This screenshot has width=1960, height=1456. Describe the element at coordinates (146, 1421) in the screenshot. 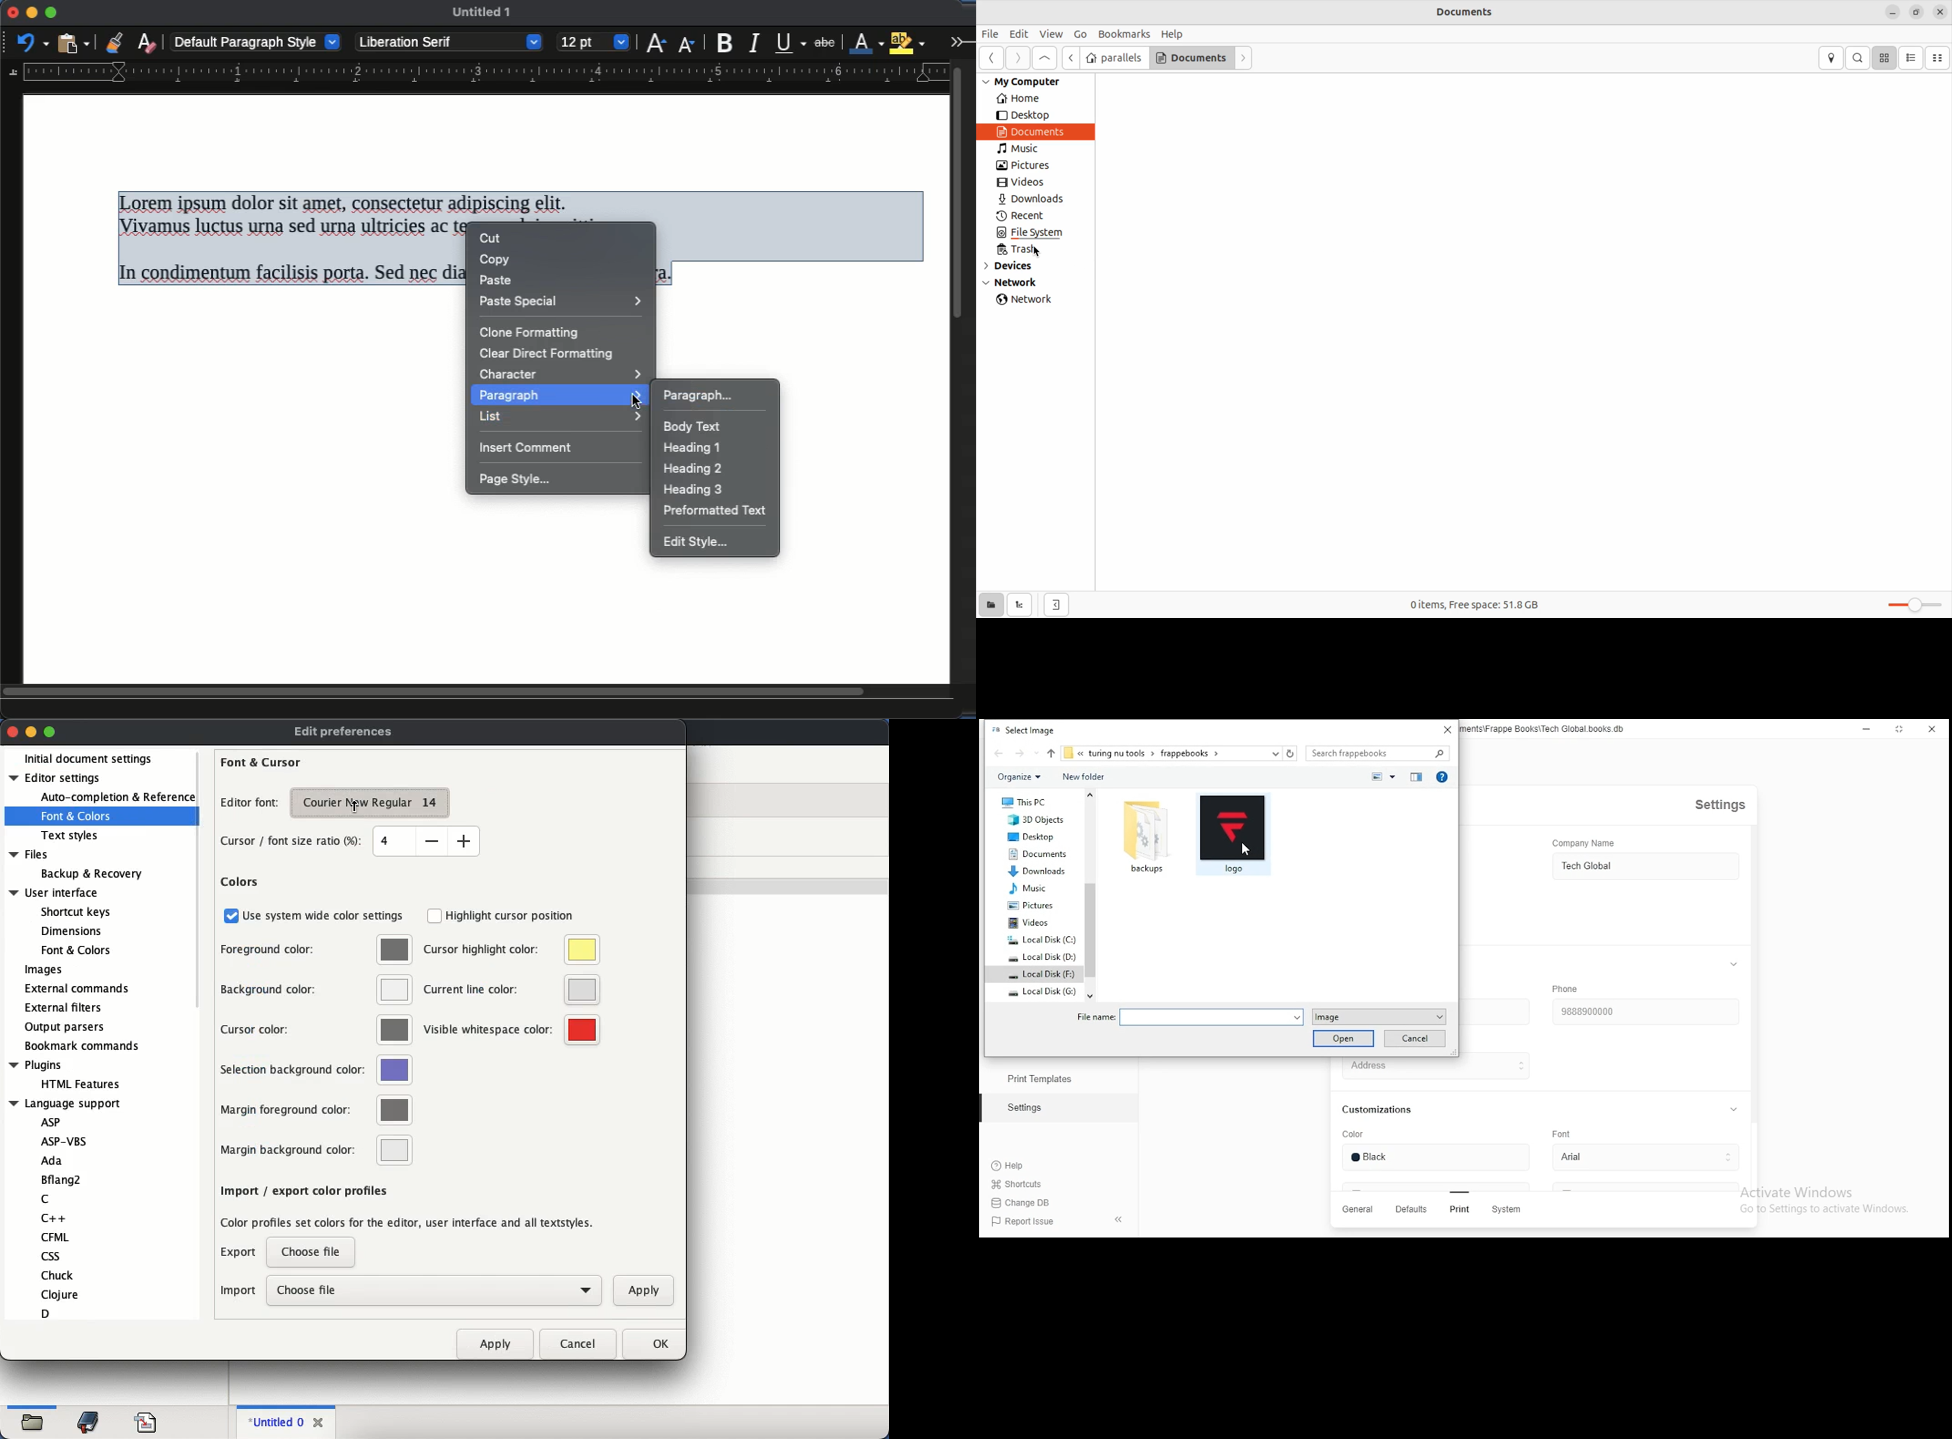

I see `code` at that location.